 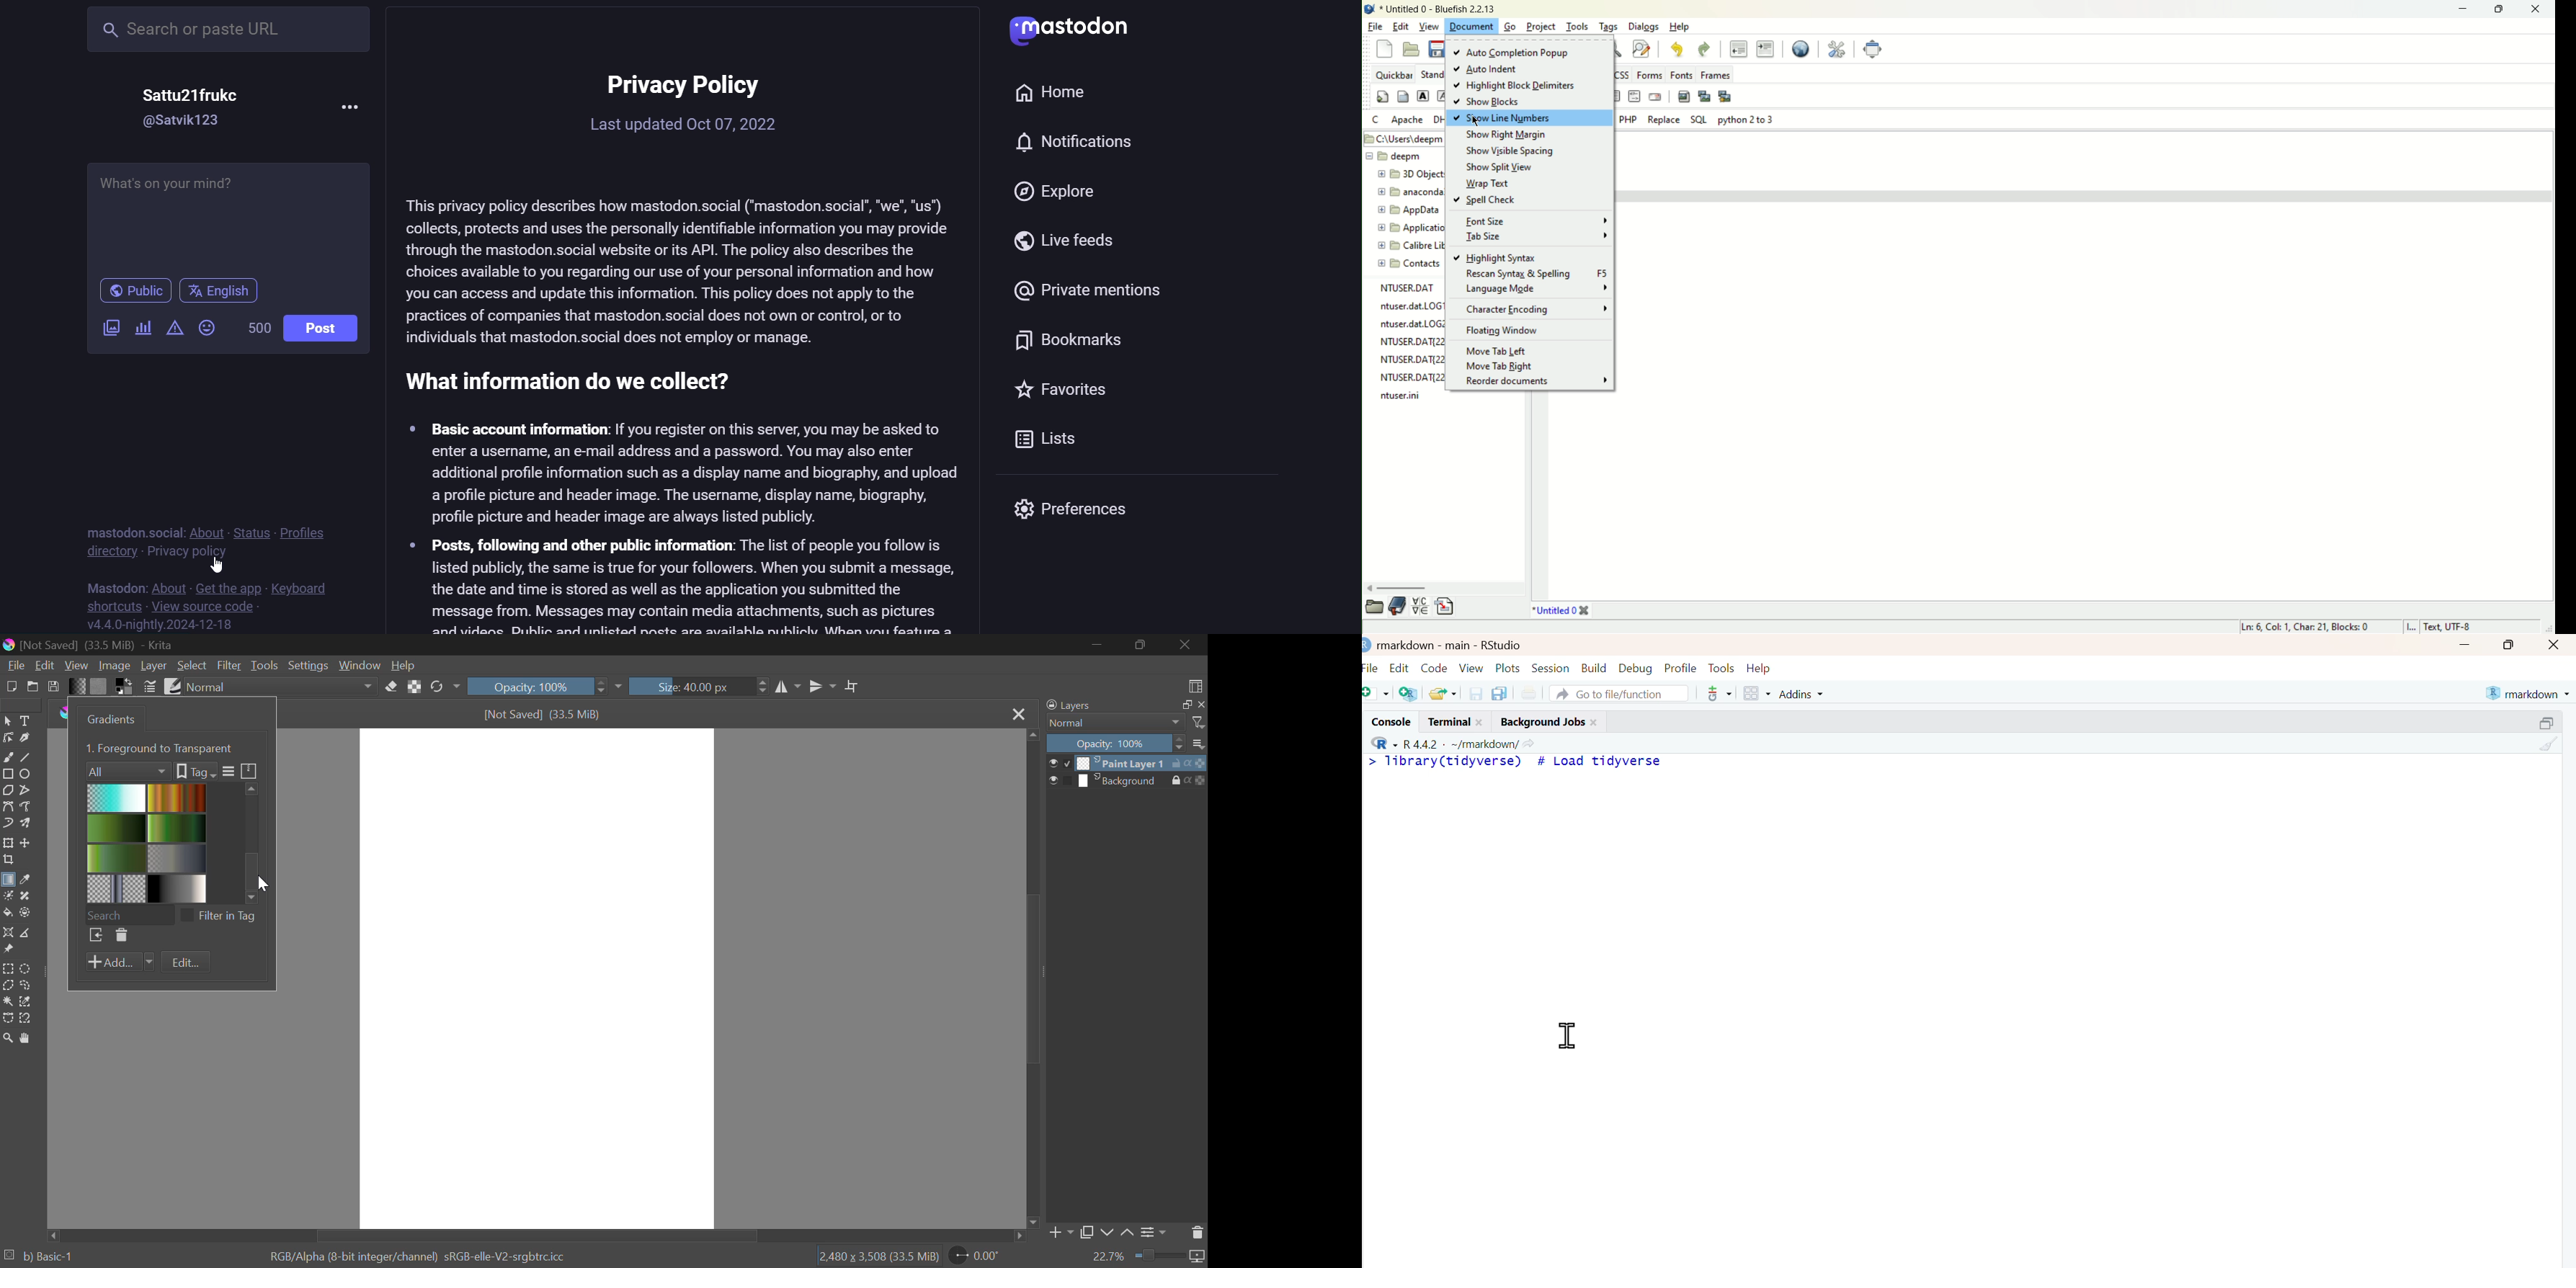 What do you see at coordinates (1473, 666) in the screenshot?
I see `View` at bounding box center [1473, 666].